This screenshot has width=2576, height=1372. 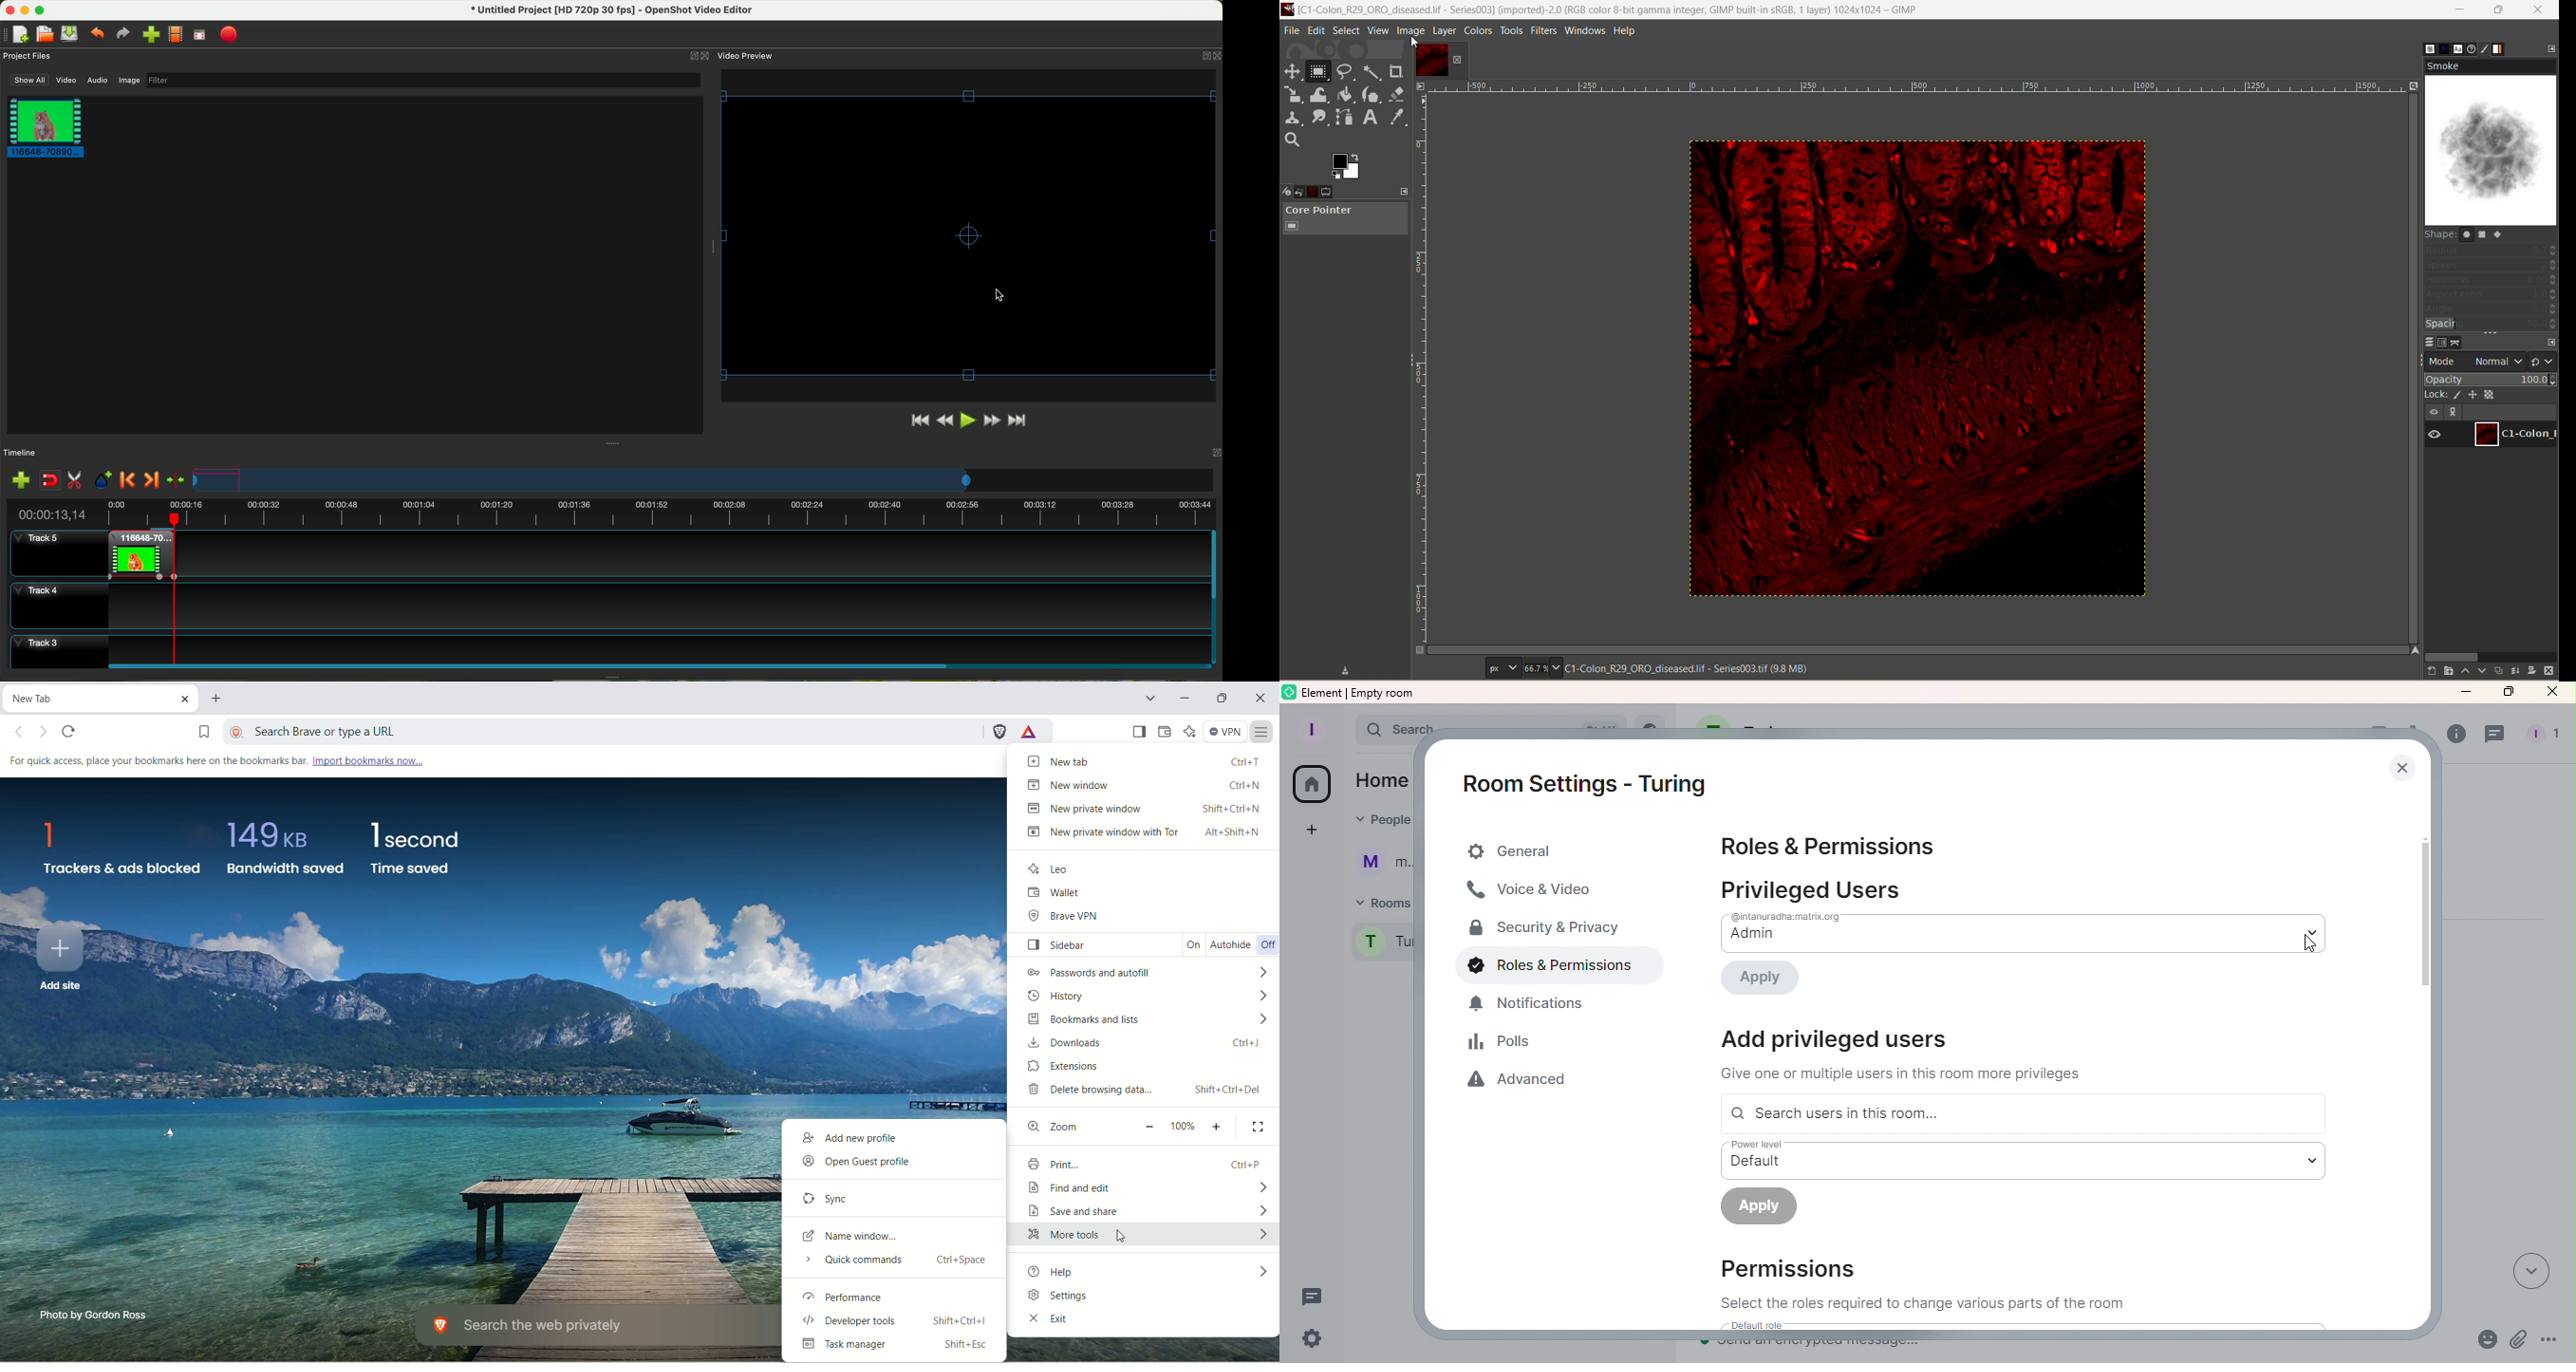 What do you see at coordinates (2430, 343) in the screenshot?
I see `layers` at bounding box center [2430, 343].